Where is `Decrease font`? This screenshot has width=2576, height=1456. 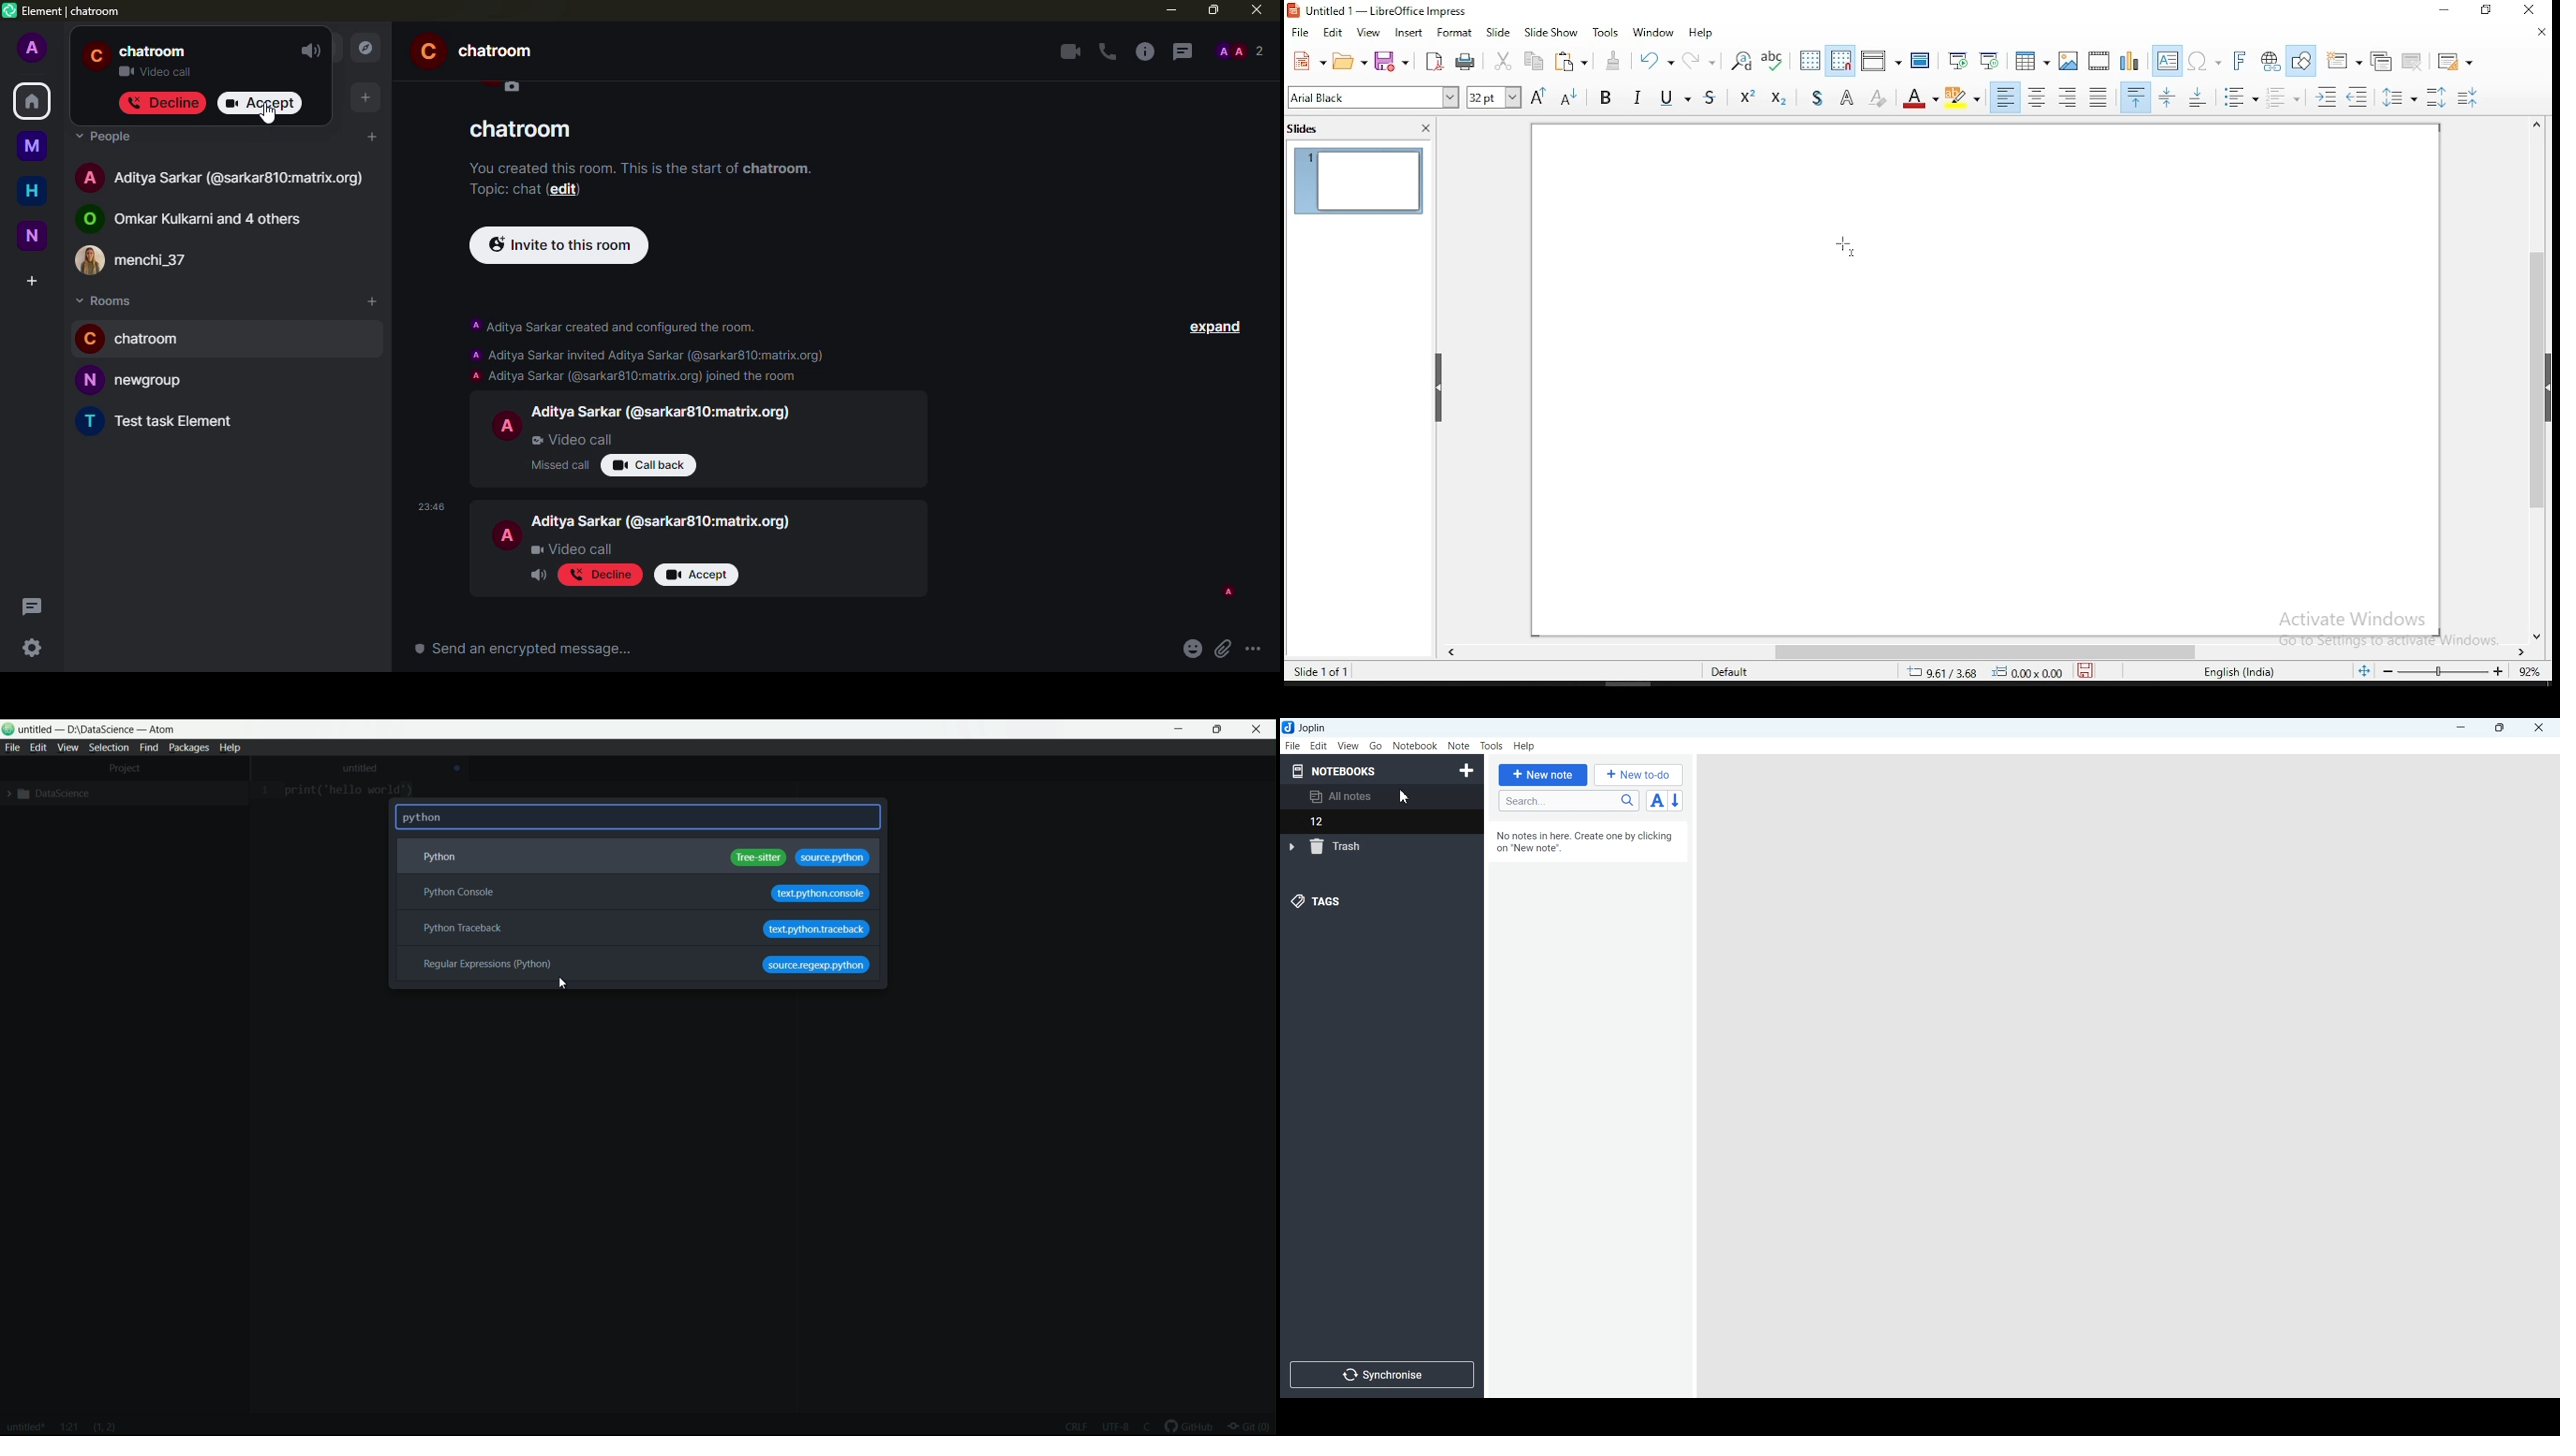 Decrease font is located at coordinates (1566, 97).